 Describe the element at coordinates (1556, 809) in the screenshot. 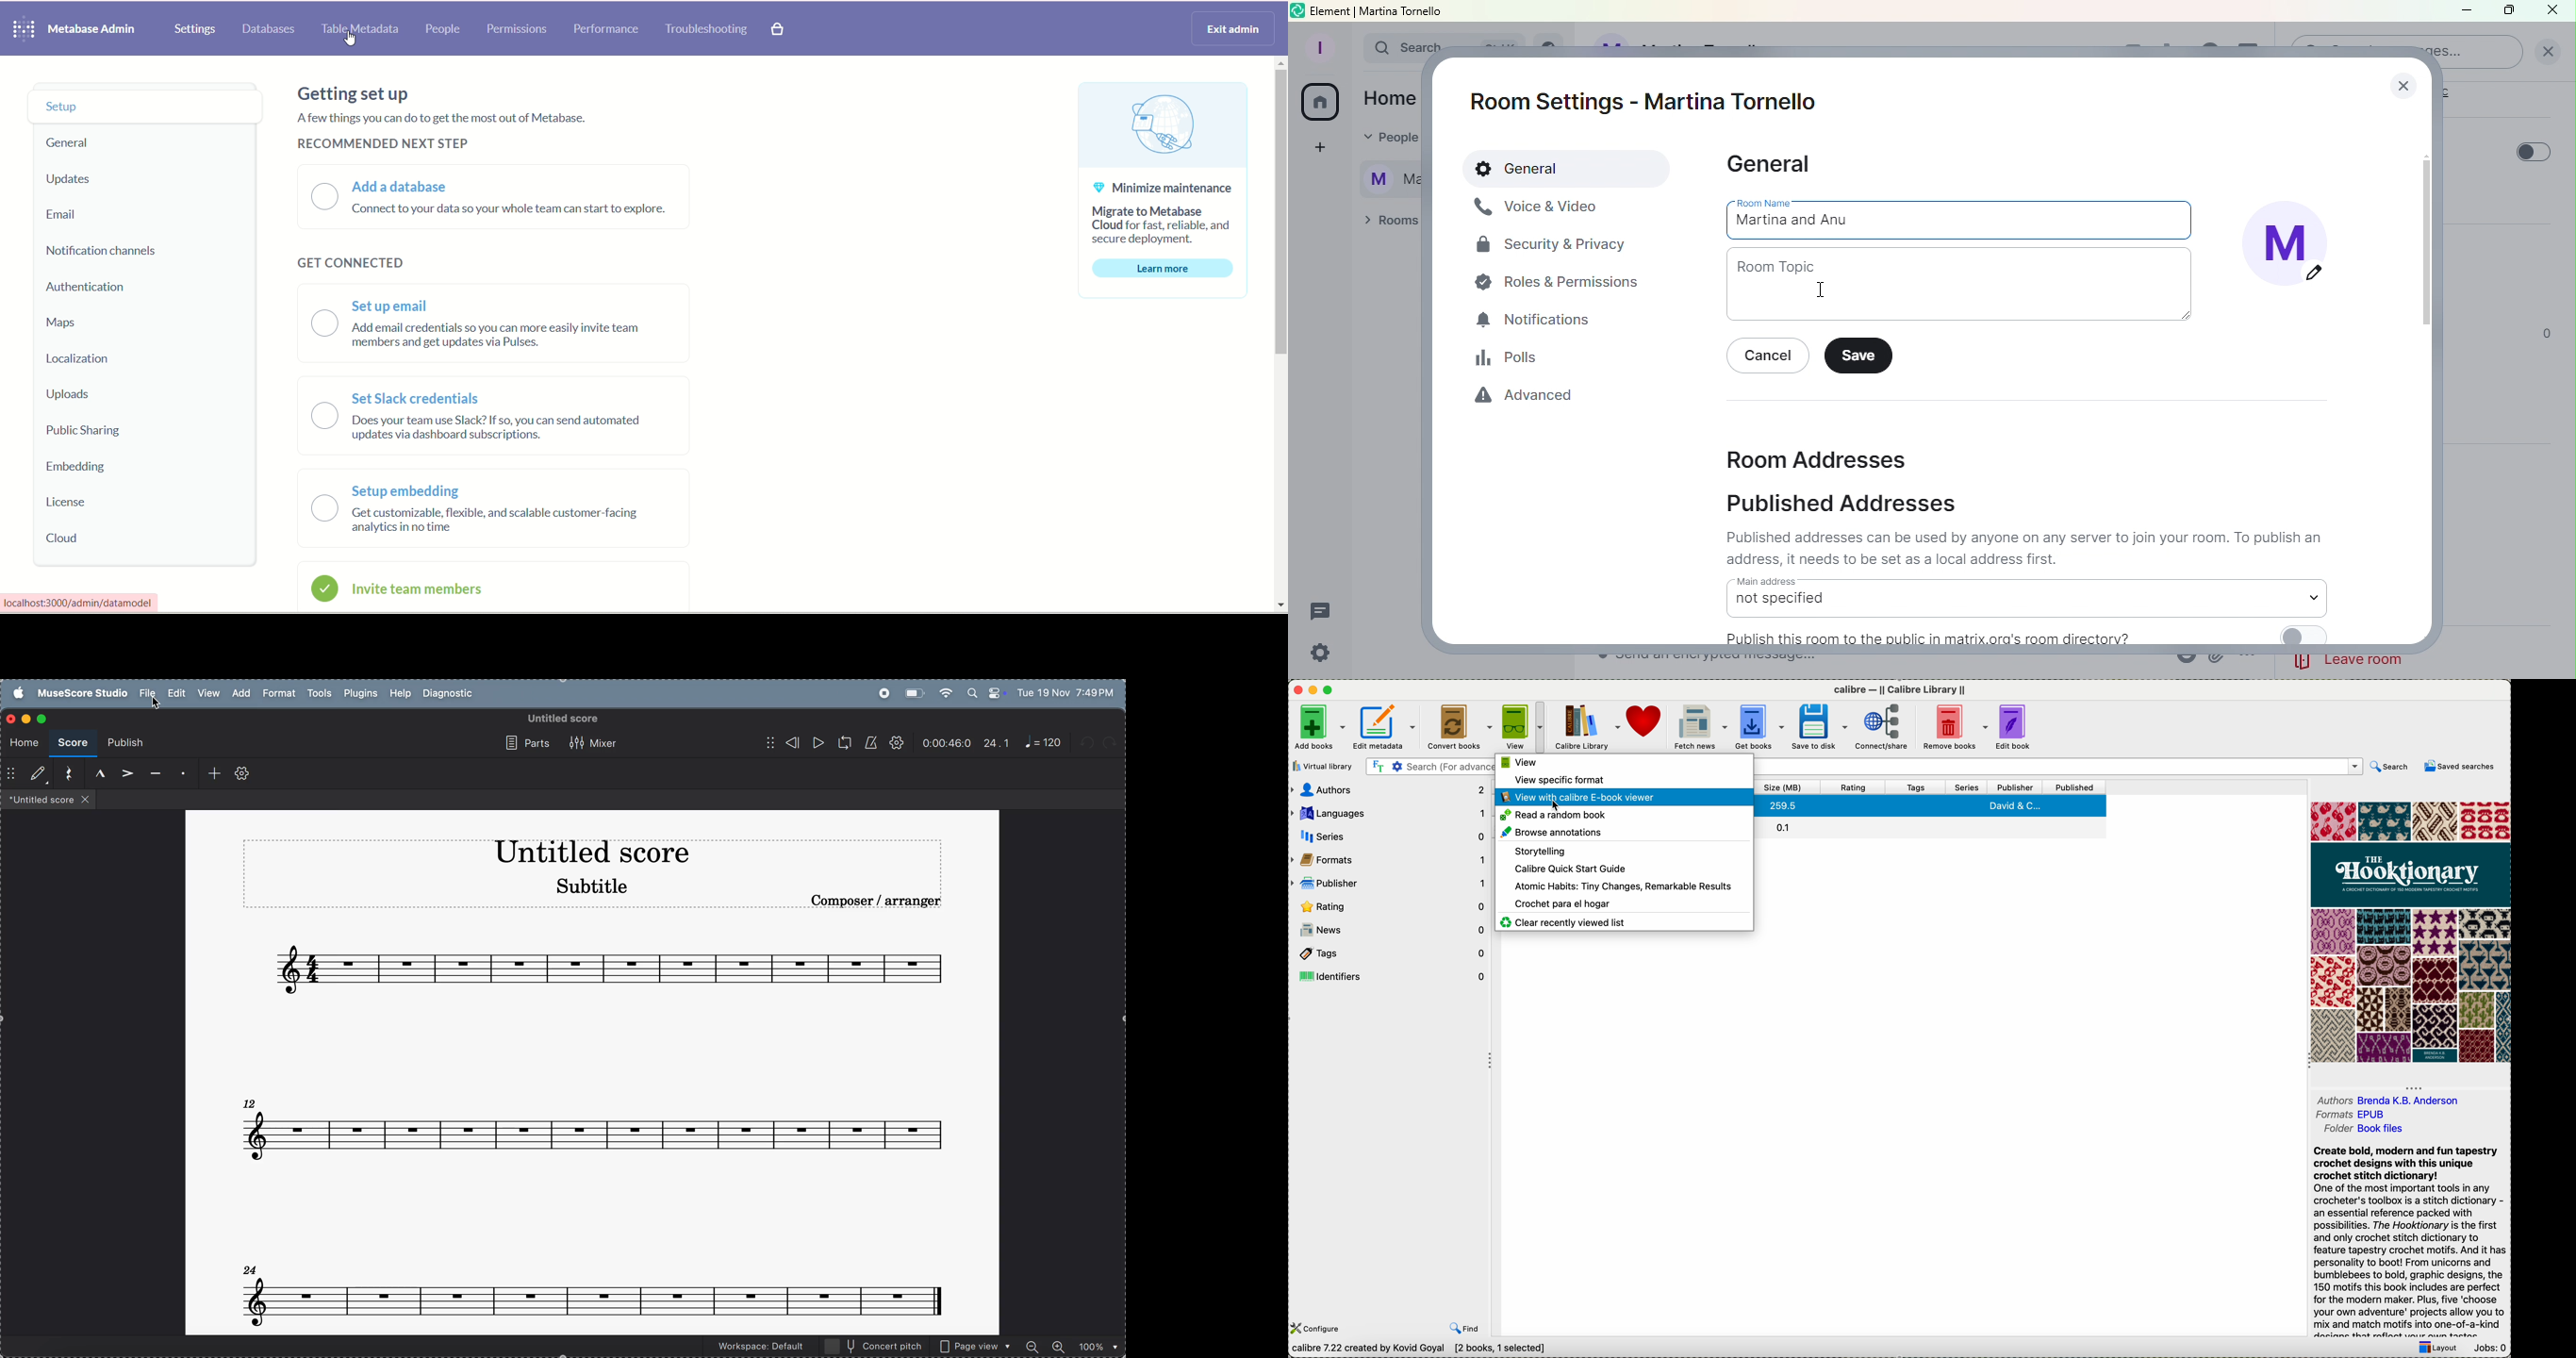

I see `Cursor` at that location.